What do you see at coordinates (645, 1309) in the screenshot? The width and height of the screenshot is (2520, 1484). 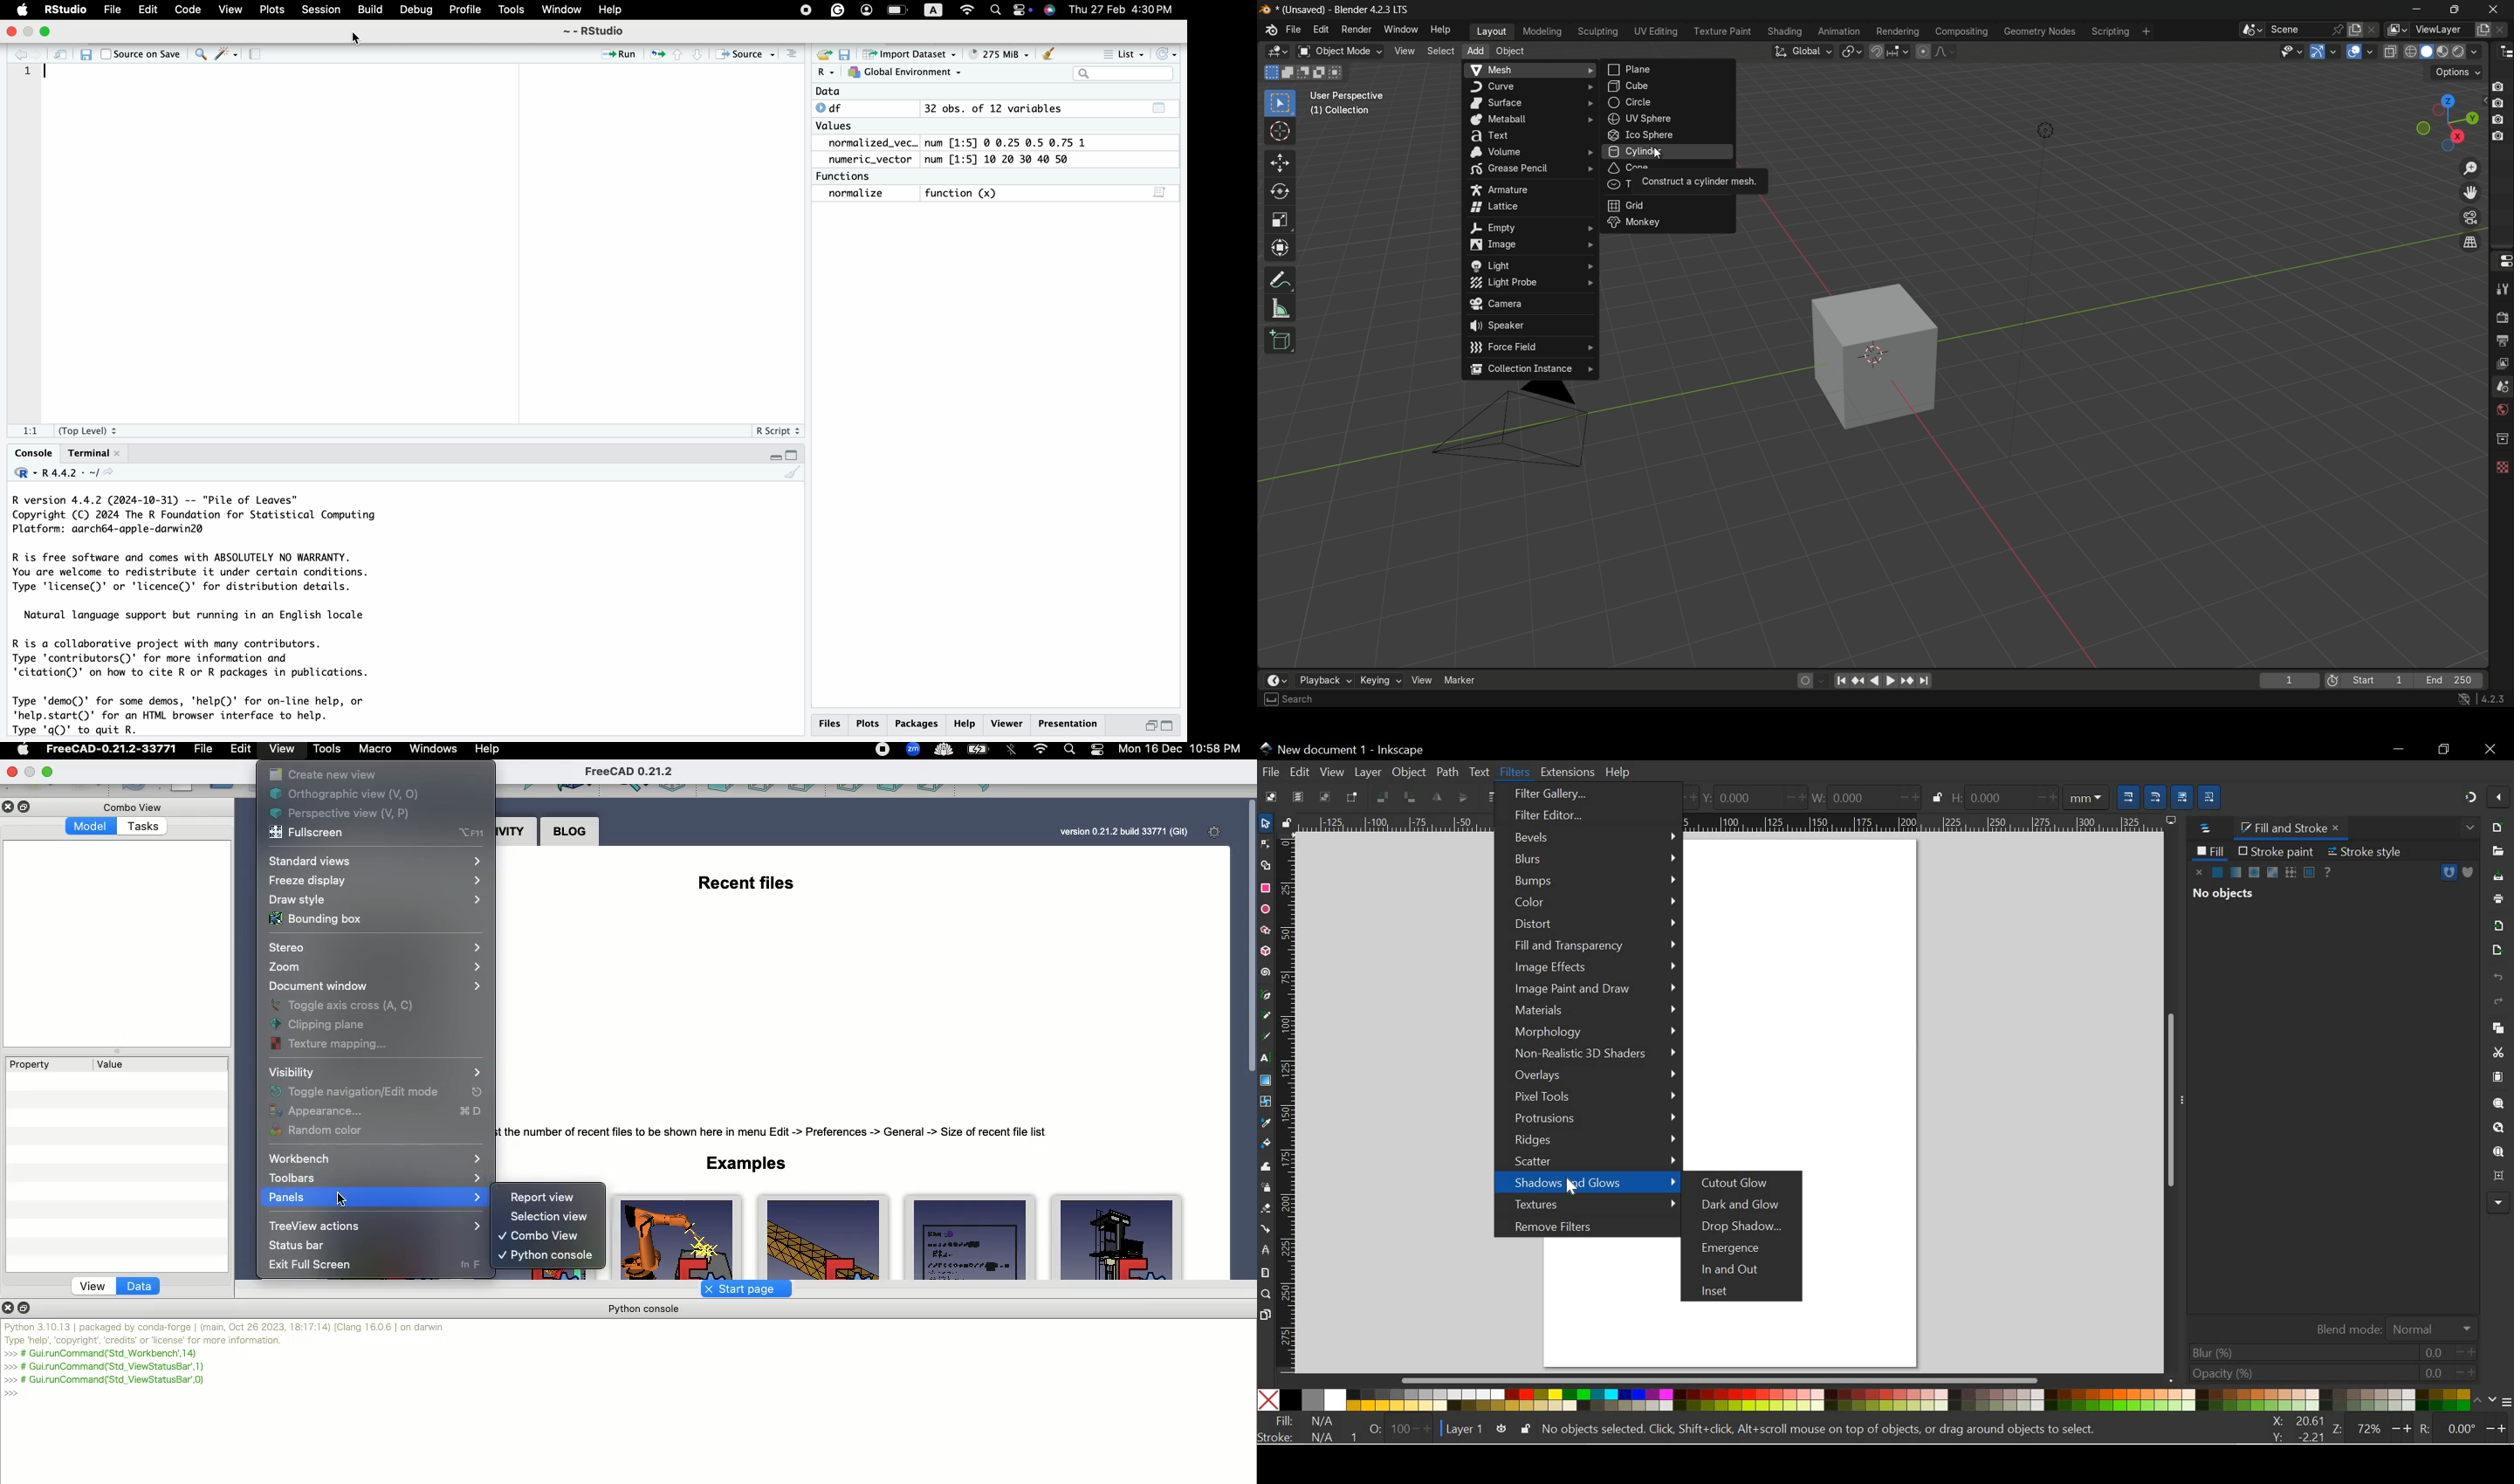 I see `Python console` at bounding box center [645, 1309].